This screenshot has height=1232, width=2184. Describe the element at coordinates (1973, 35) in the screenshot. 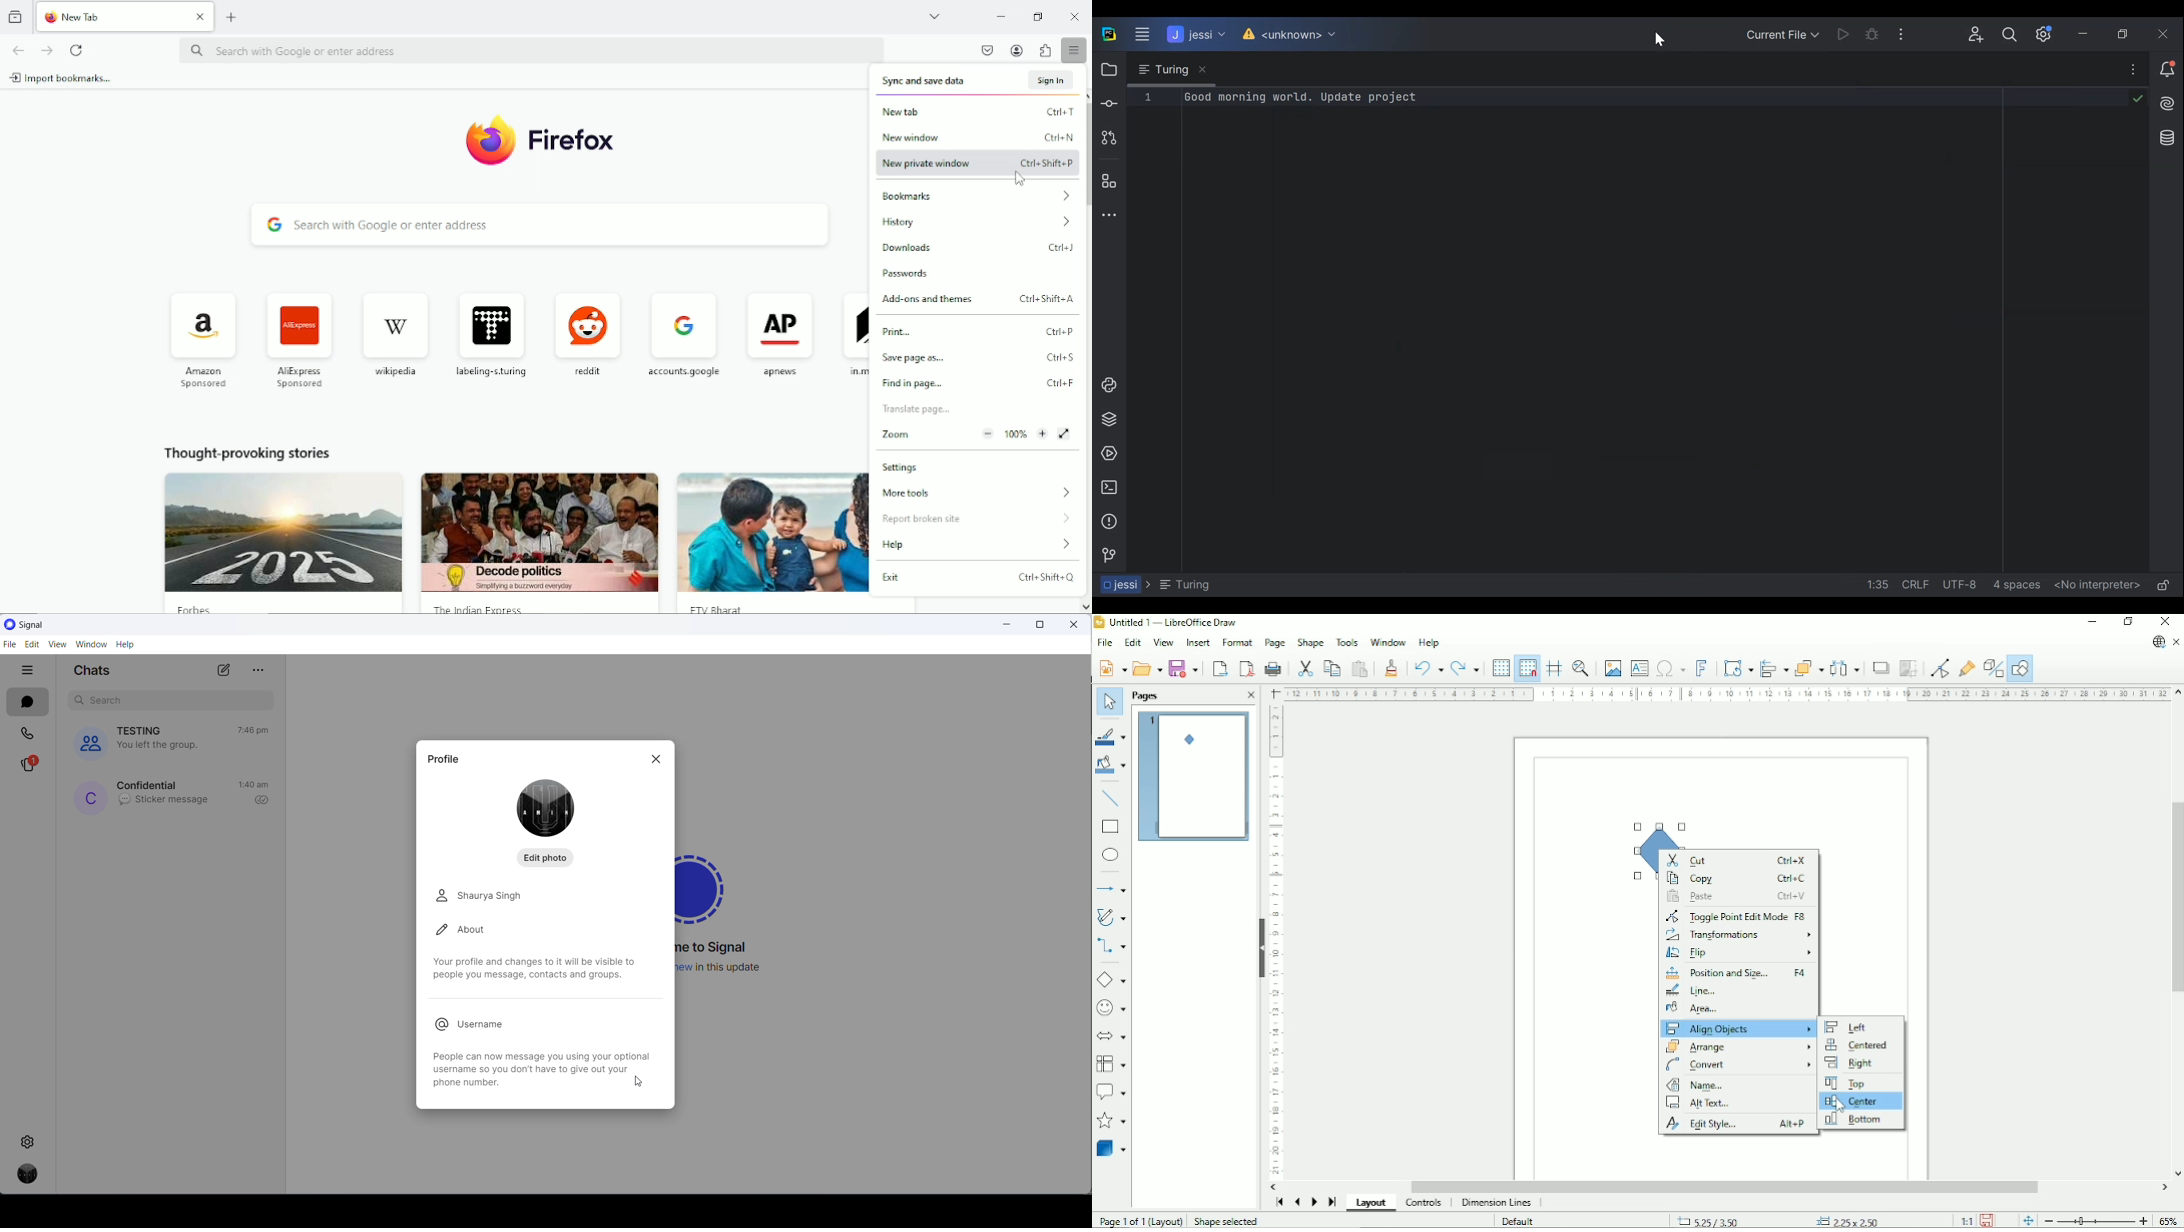

I see `Code with Me` at that location.